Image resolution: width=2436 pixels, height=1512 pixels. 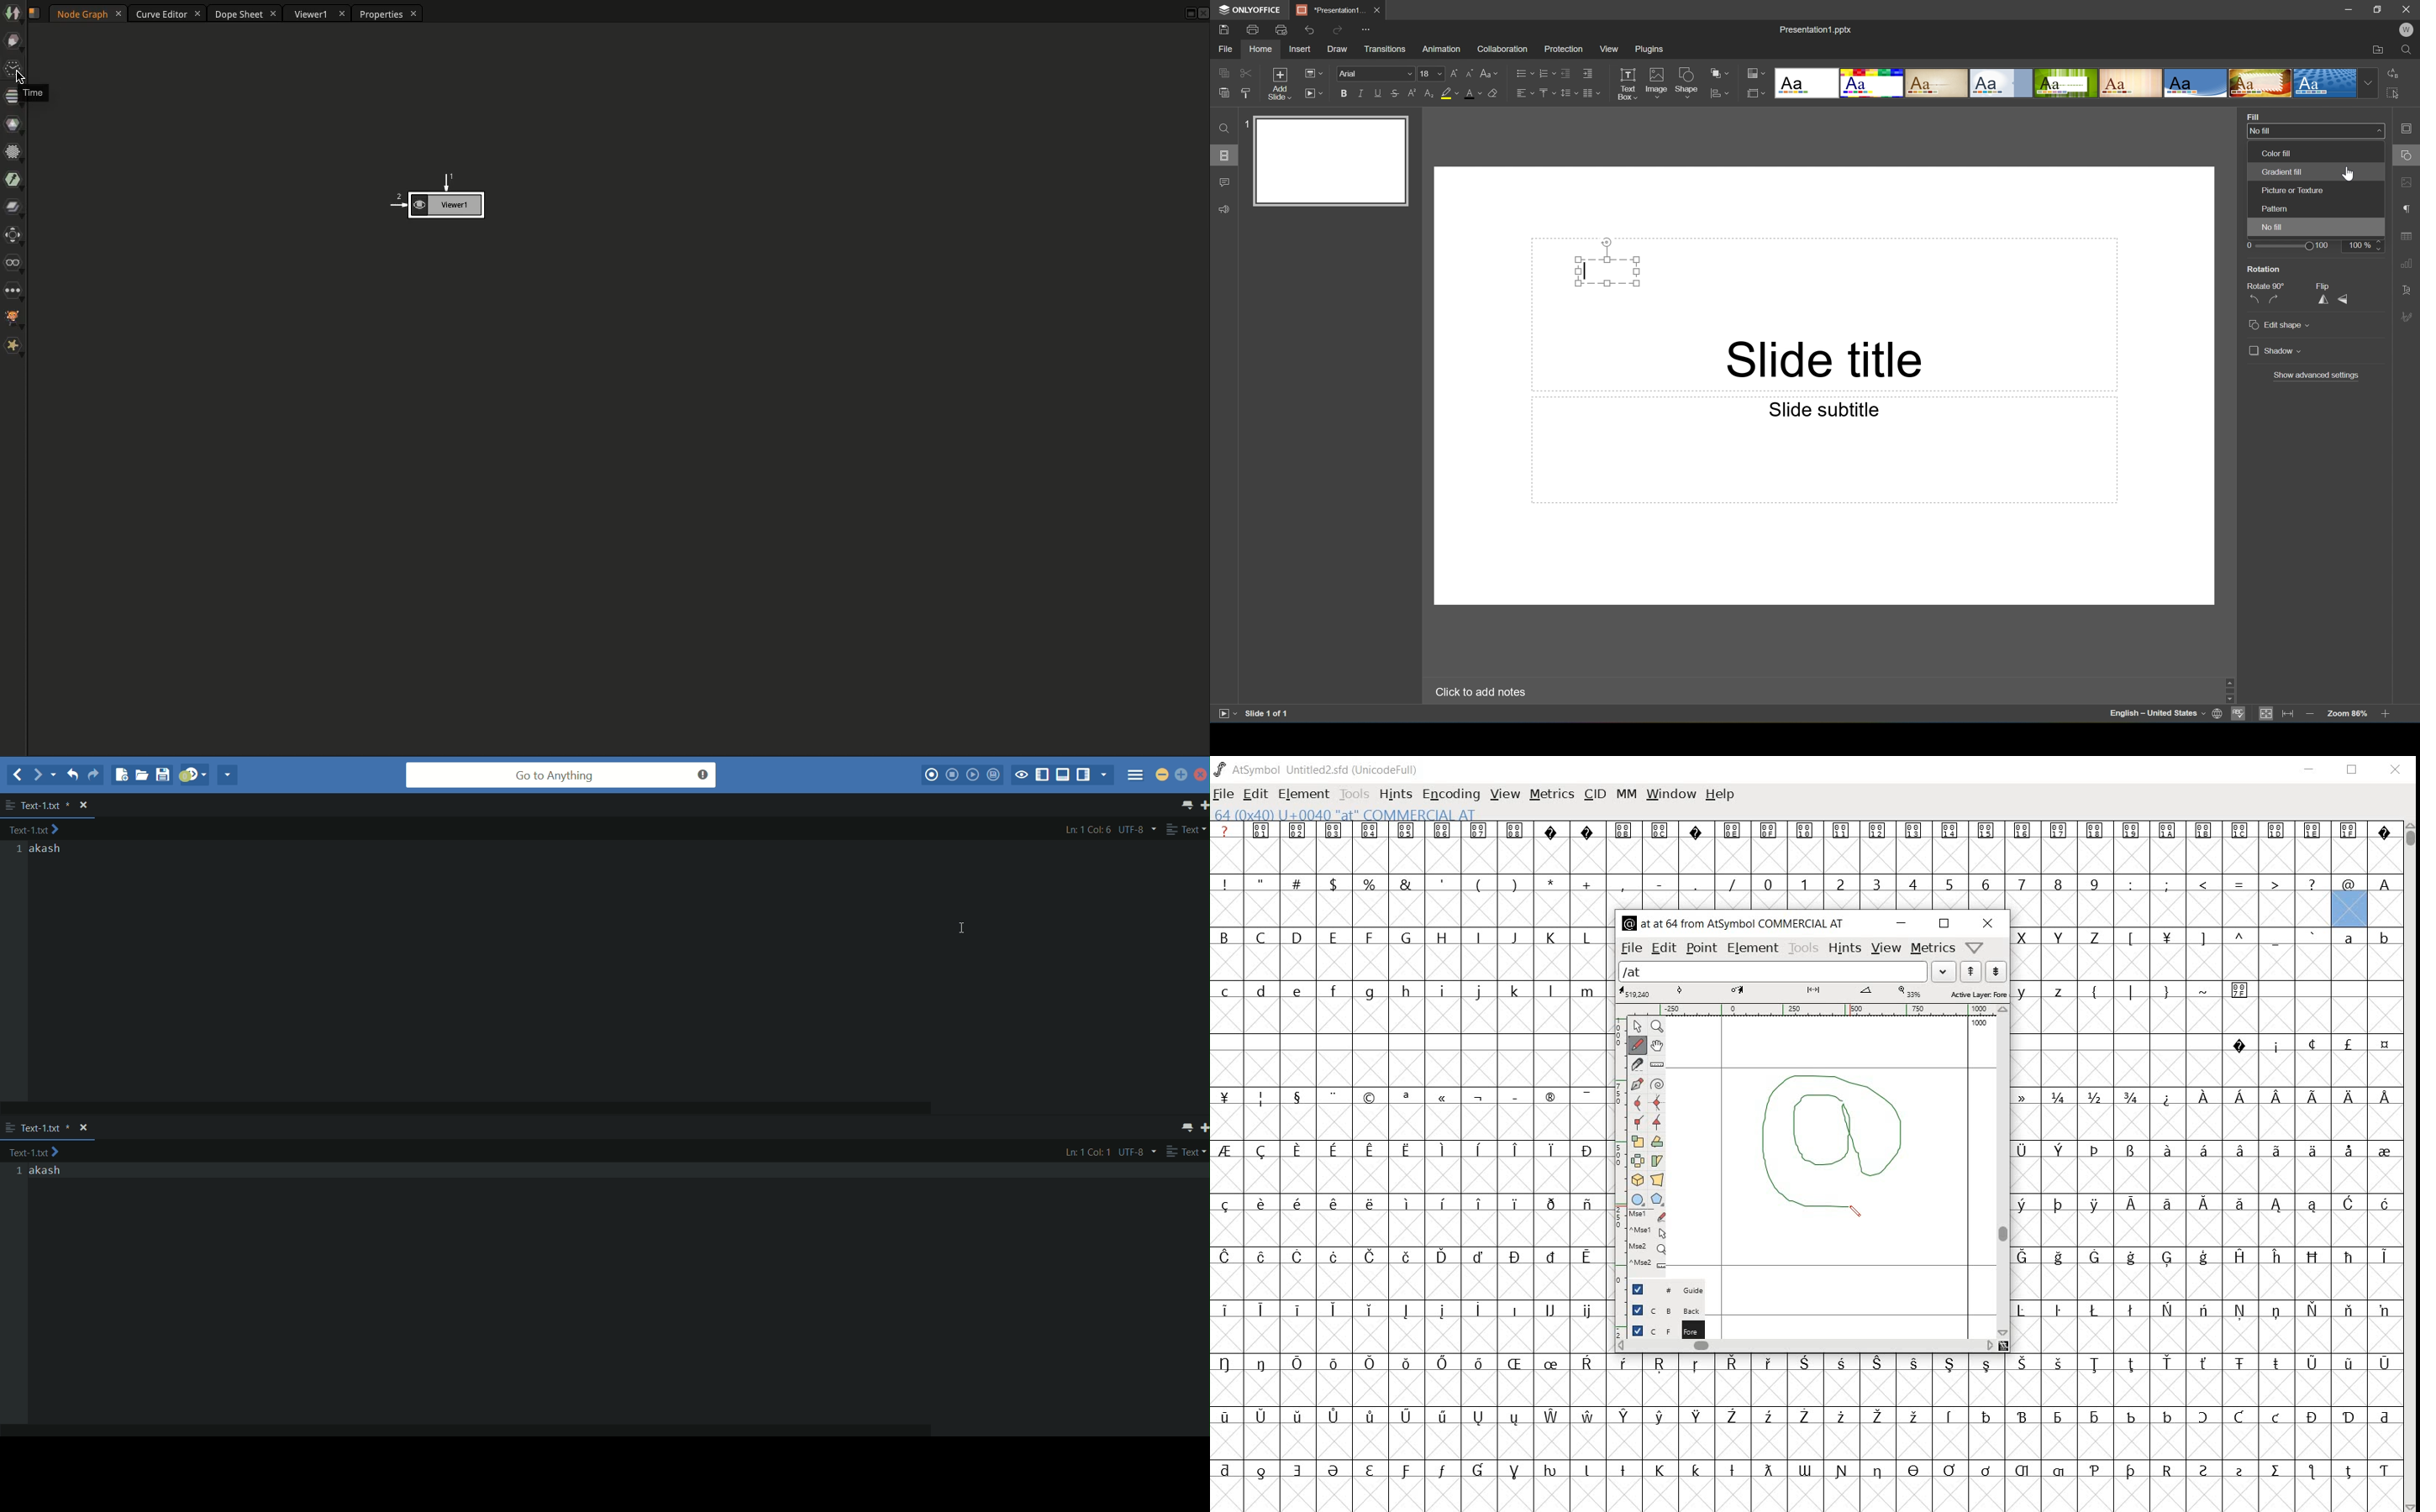 What do you see at coordinates (1657, 86) in the screenshot?
I see `Image` at bounding box center [1657, 86].